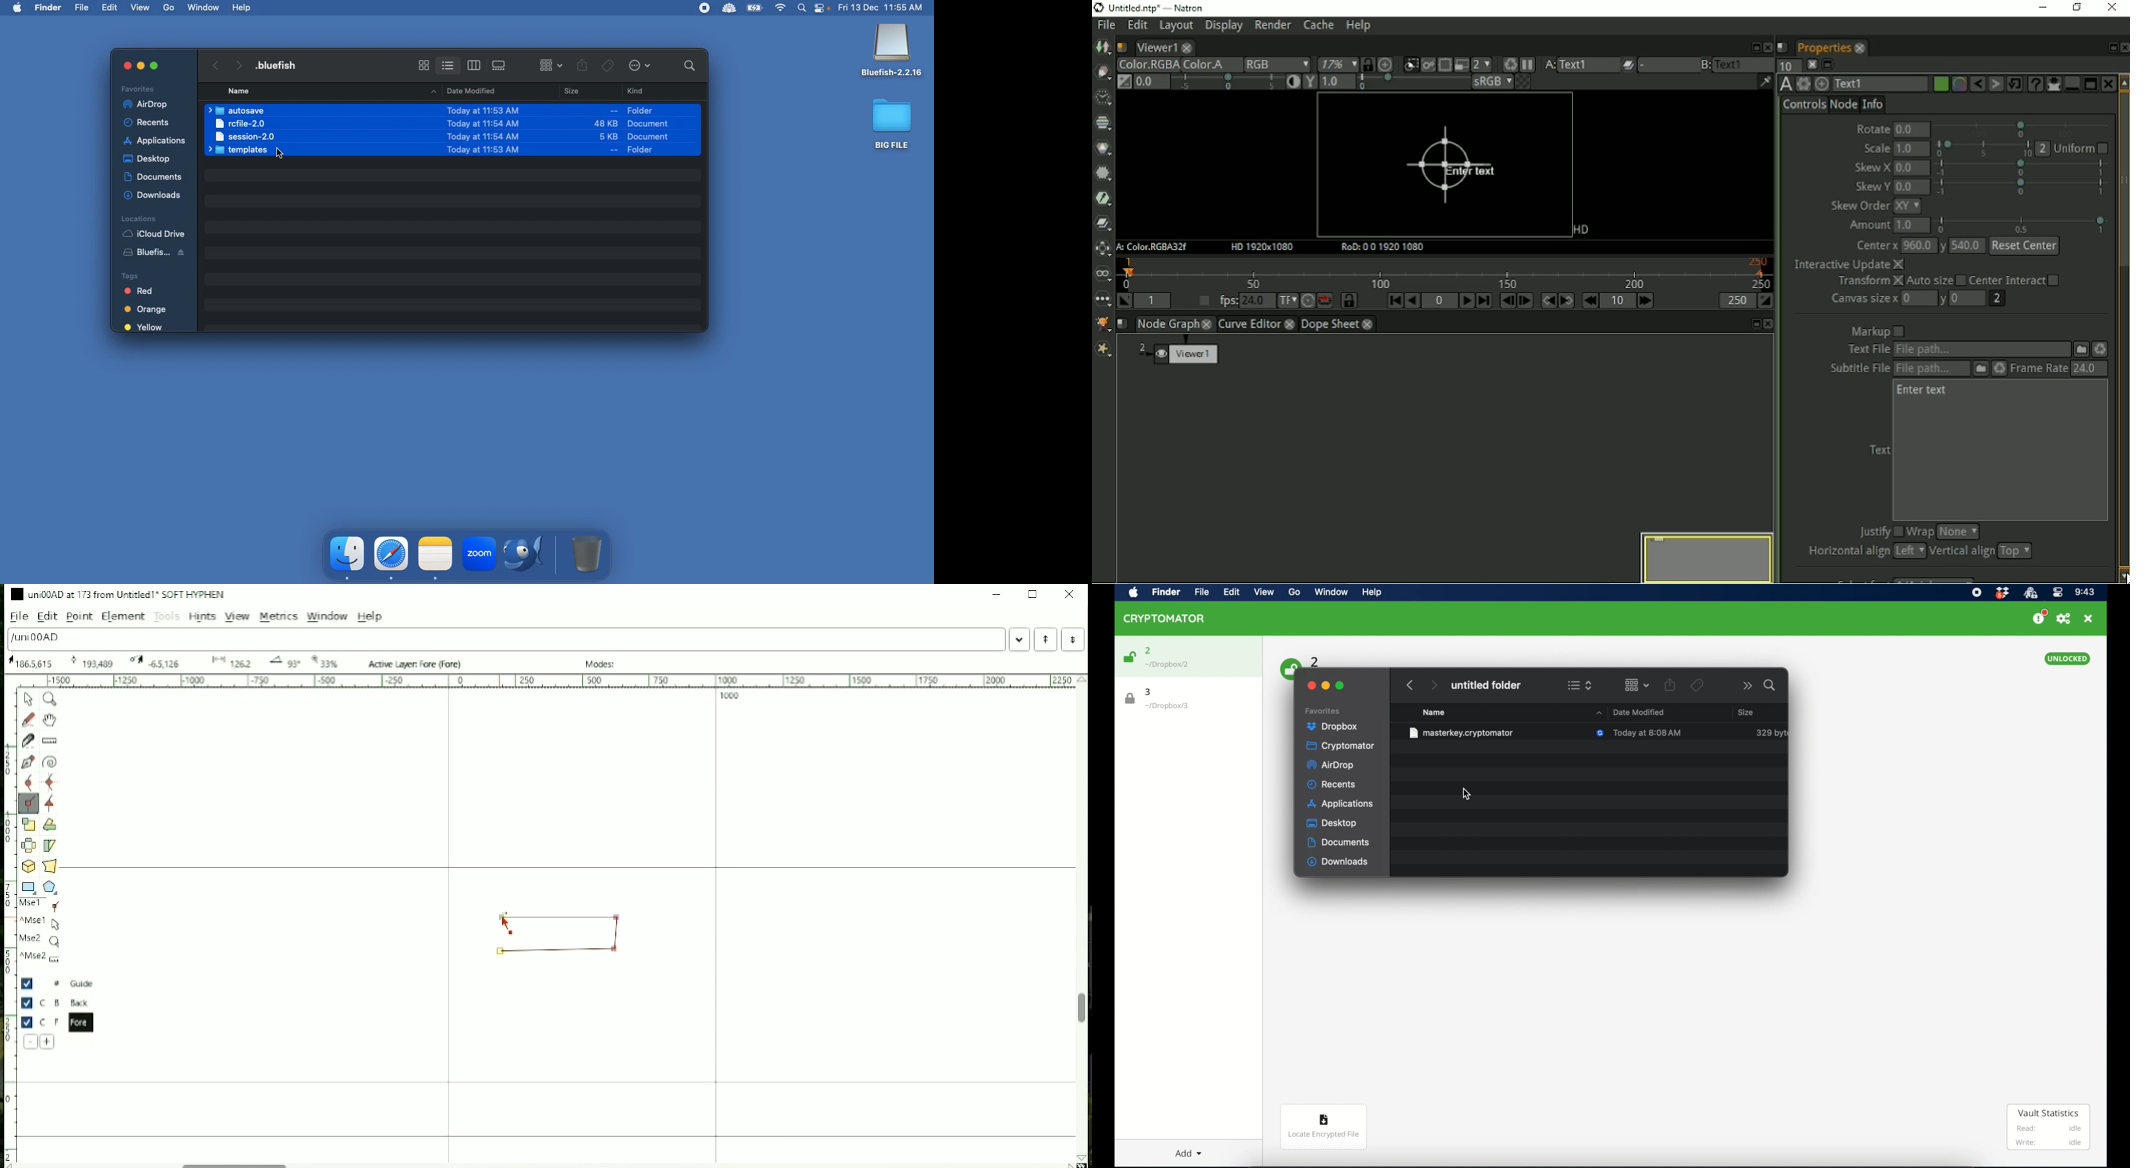 The height and width of the screenshot is (1176, 2156). What do you see at coordinates (30, 699) in the screenshot?
I see `Pointer` at bounding box center [30, 699].